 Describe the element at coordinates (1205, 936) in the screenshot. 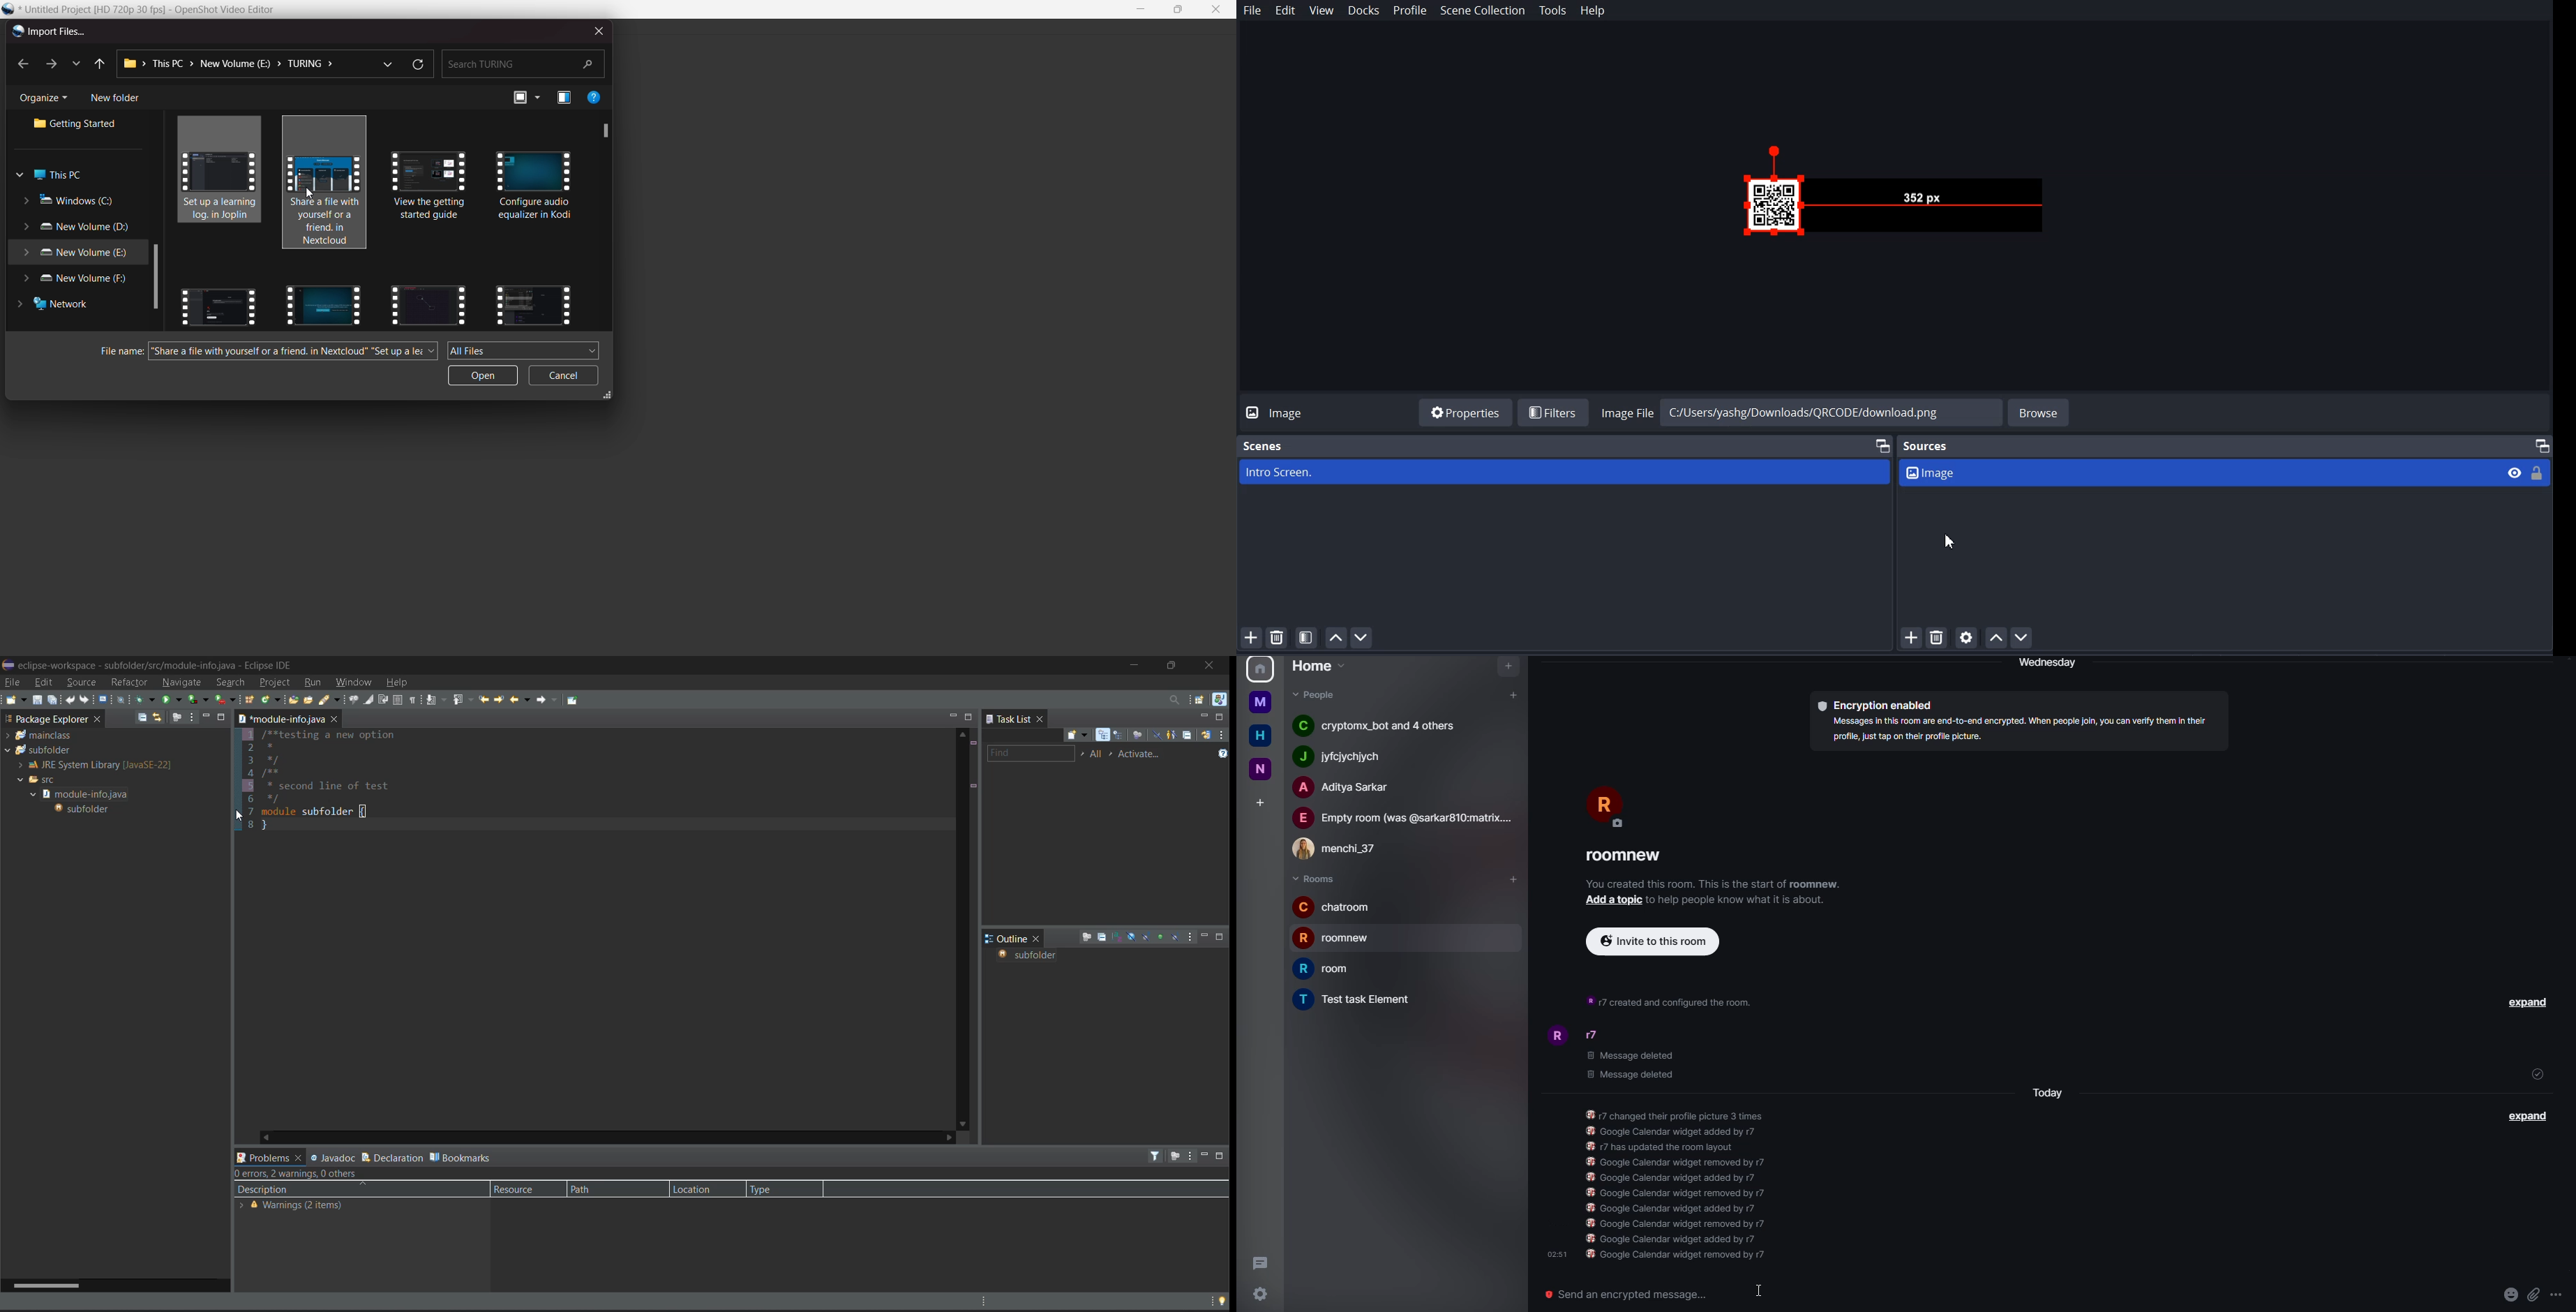

I see `minimize` at that location.